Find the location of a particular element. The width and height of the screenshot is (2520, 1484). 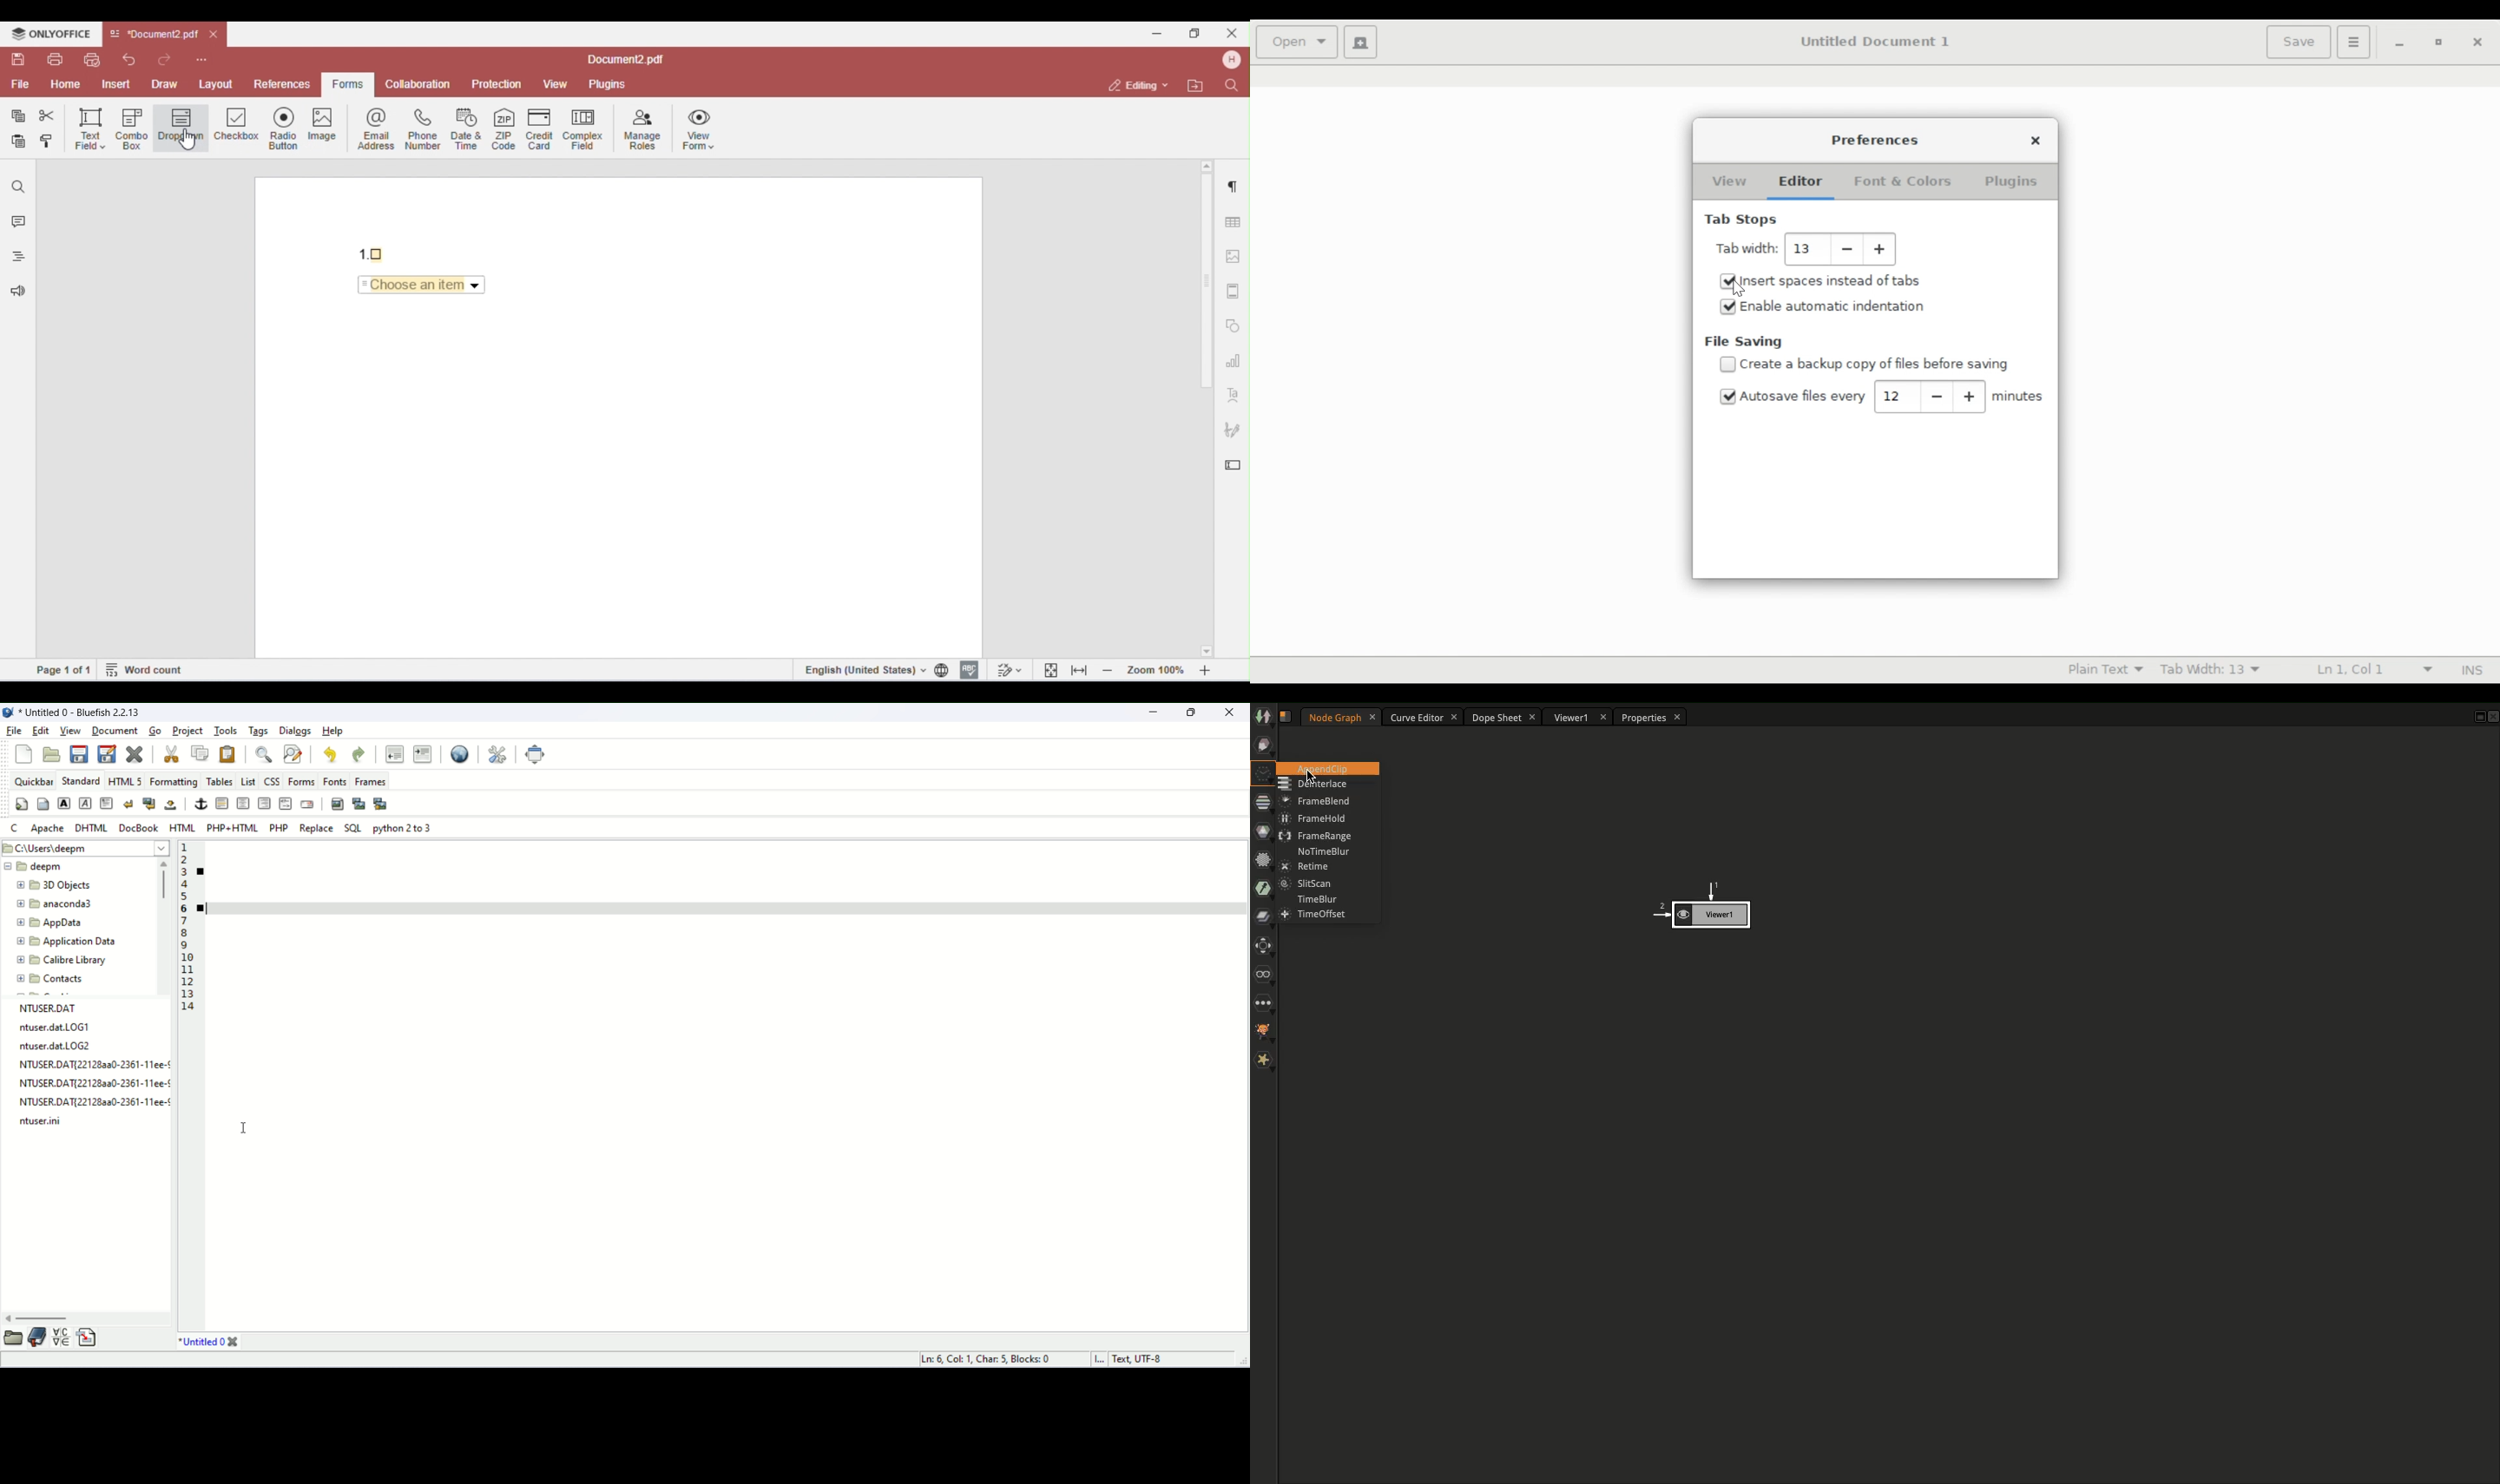

folder name is located at coordinates (55, 980).